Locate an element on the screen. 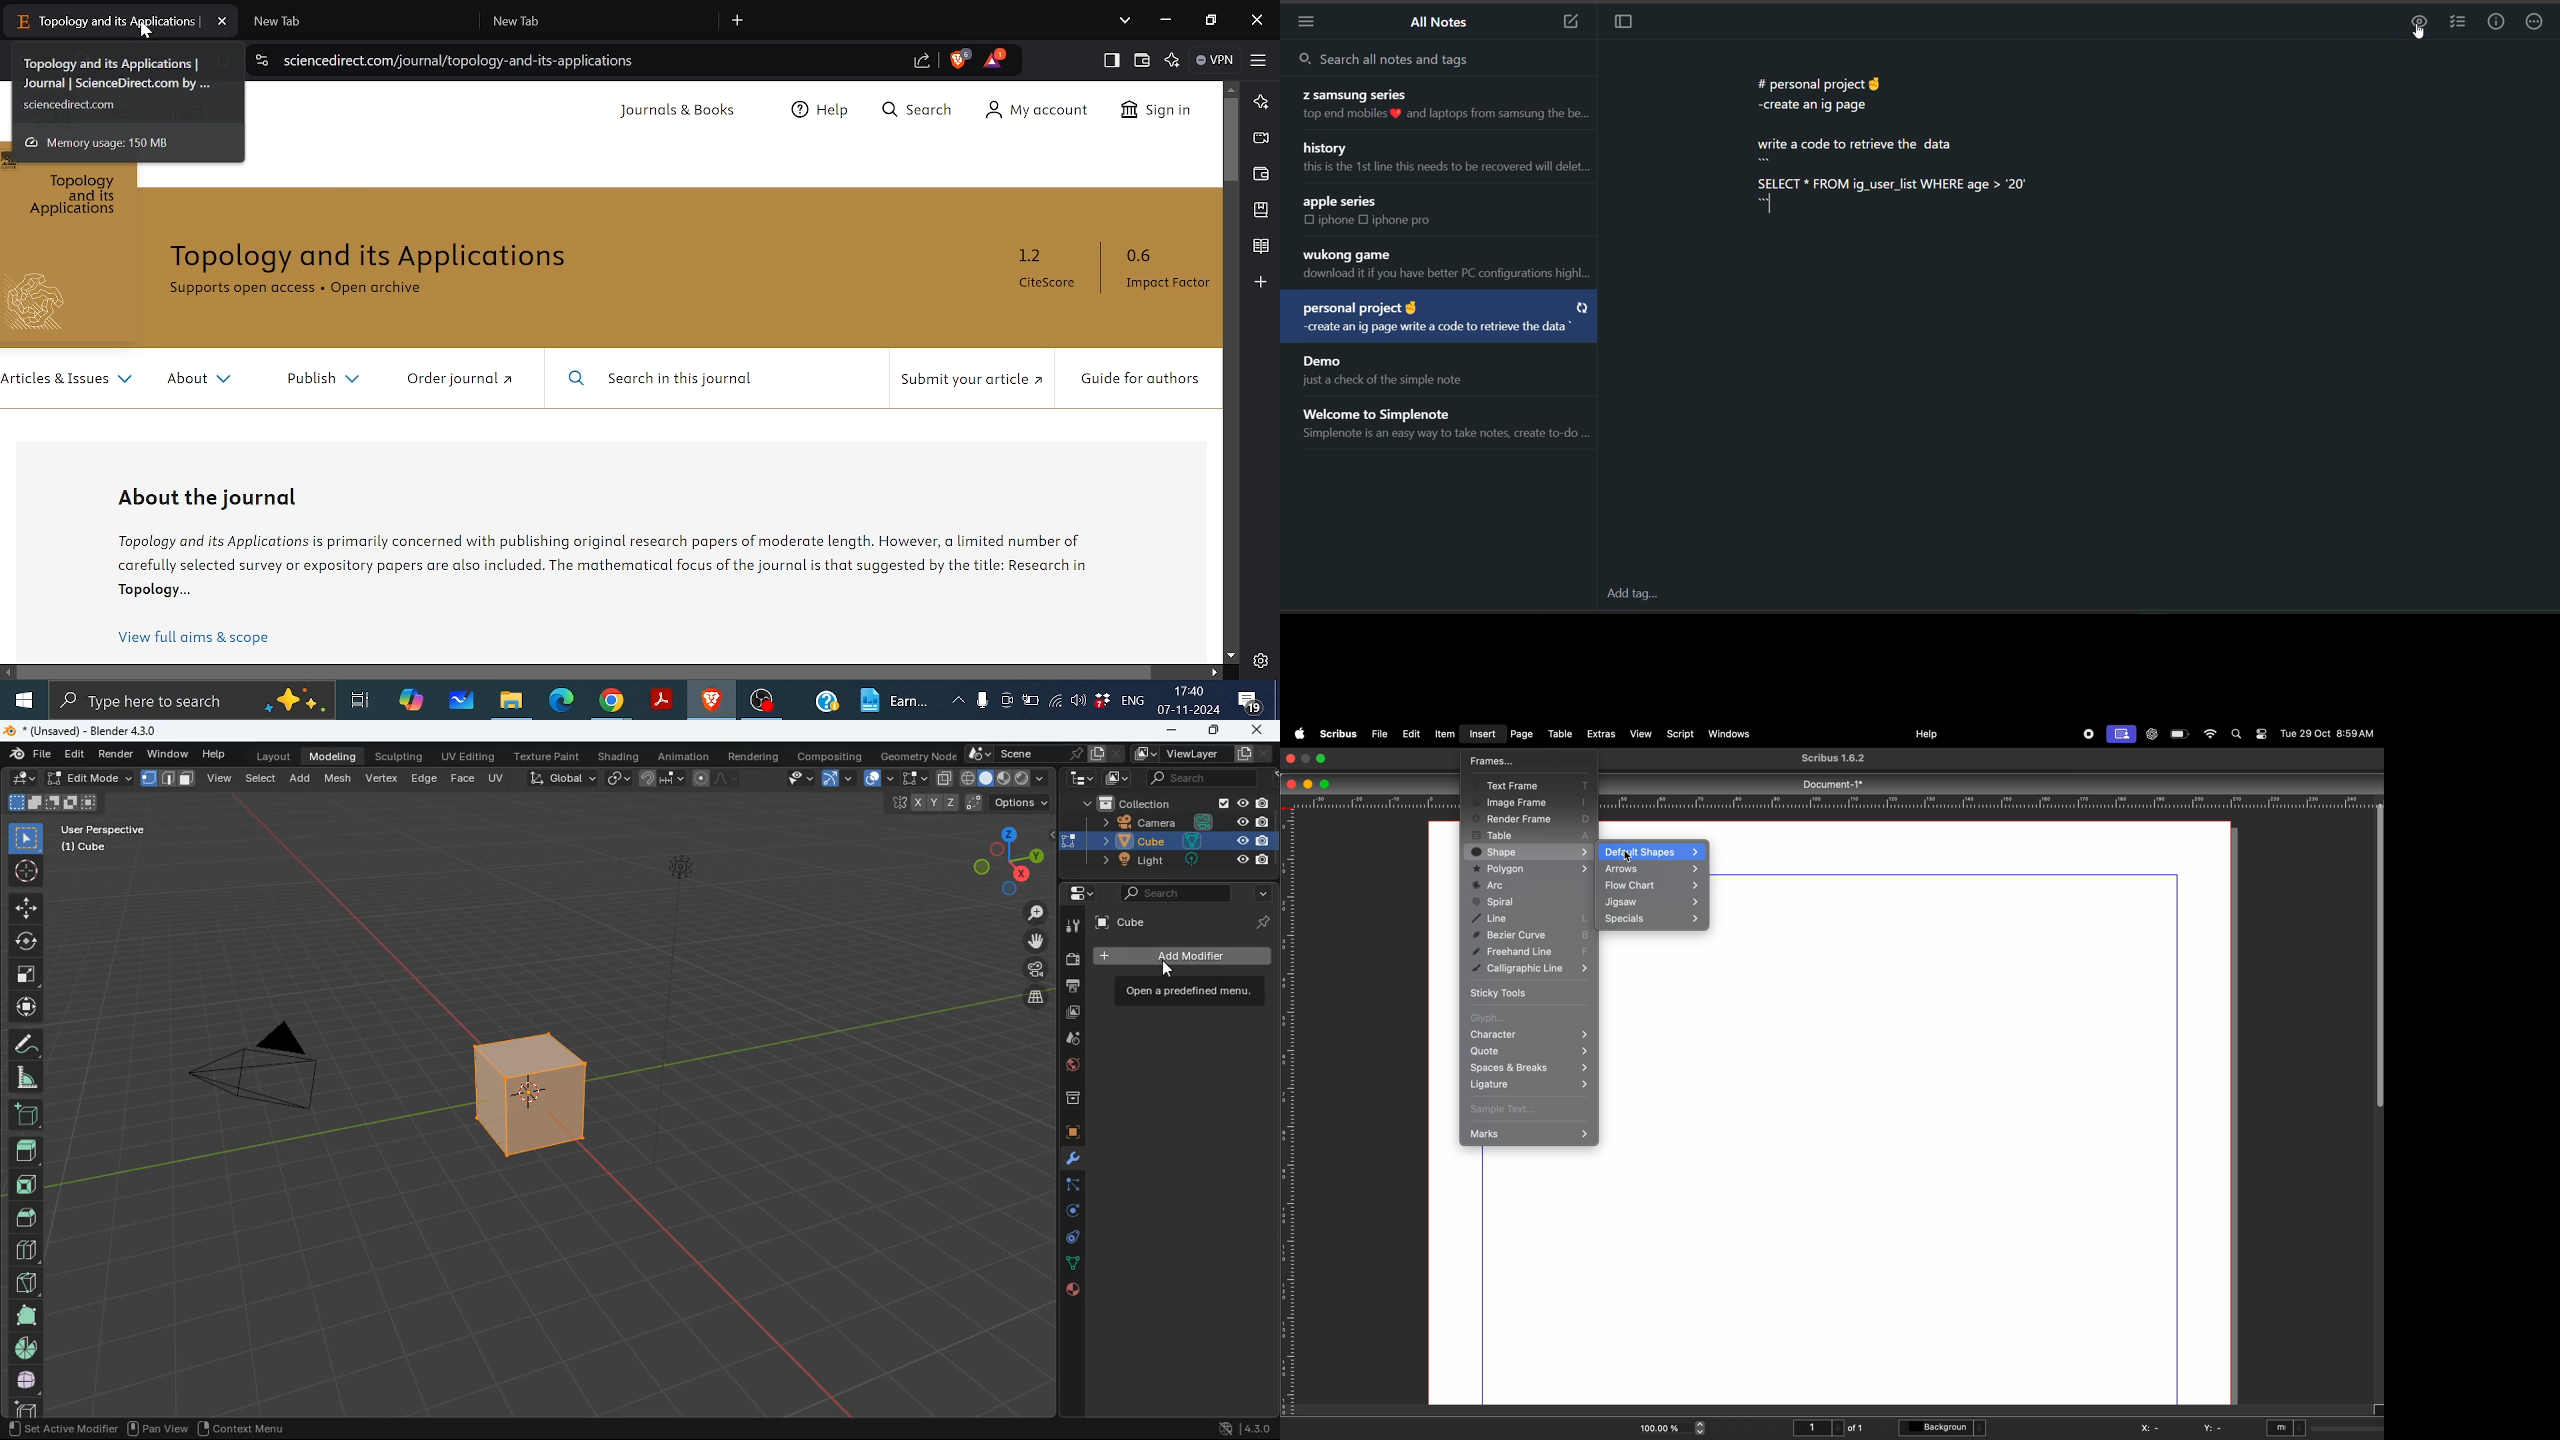  bezier curve   B is located at coordinates (1530, 935).